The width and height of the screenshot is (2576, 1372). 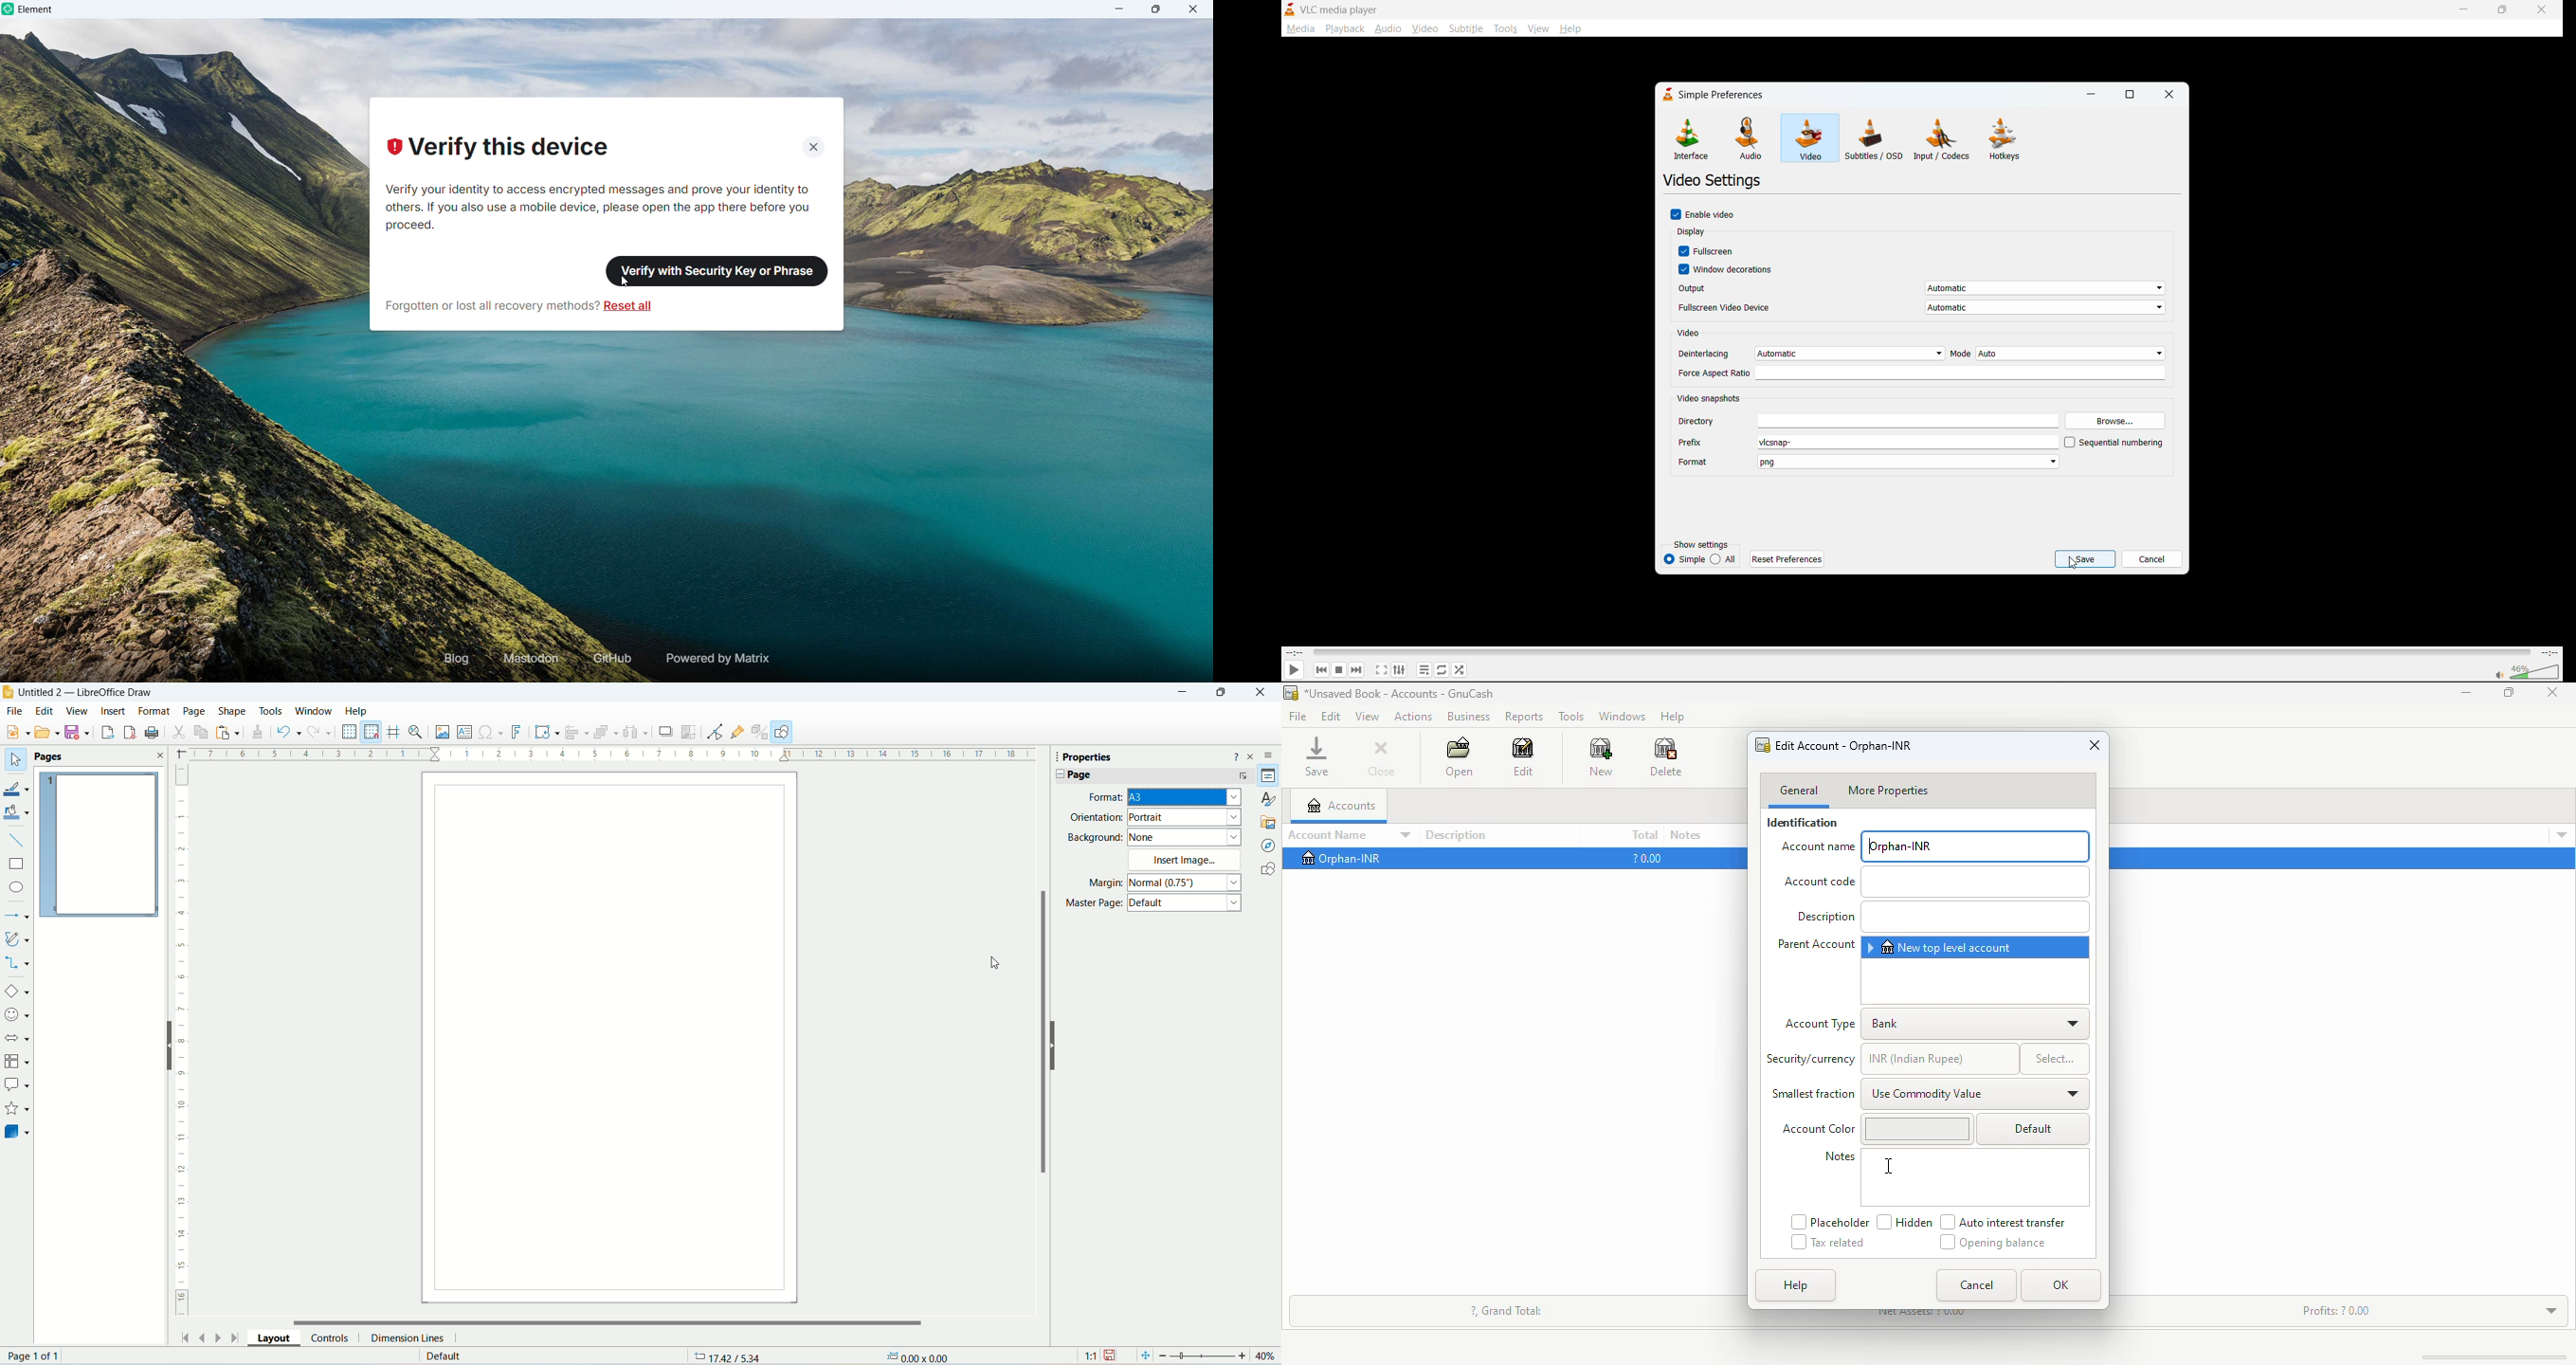 I want to click on print, so click(x=153, y=731).